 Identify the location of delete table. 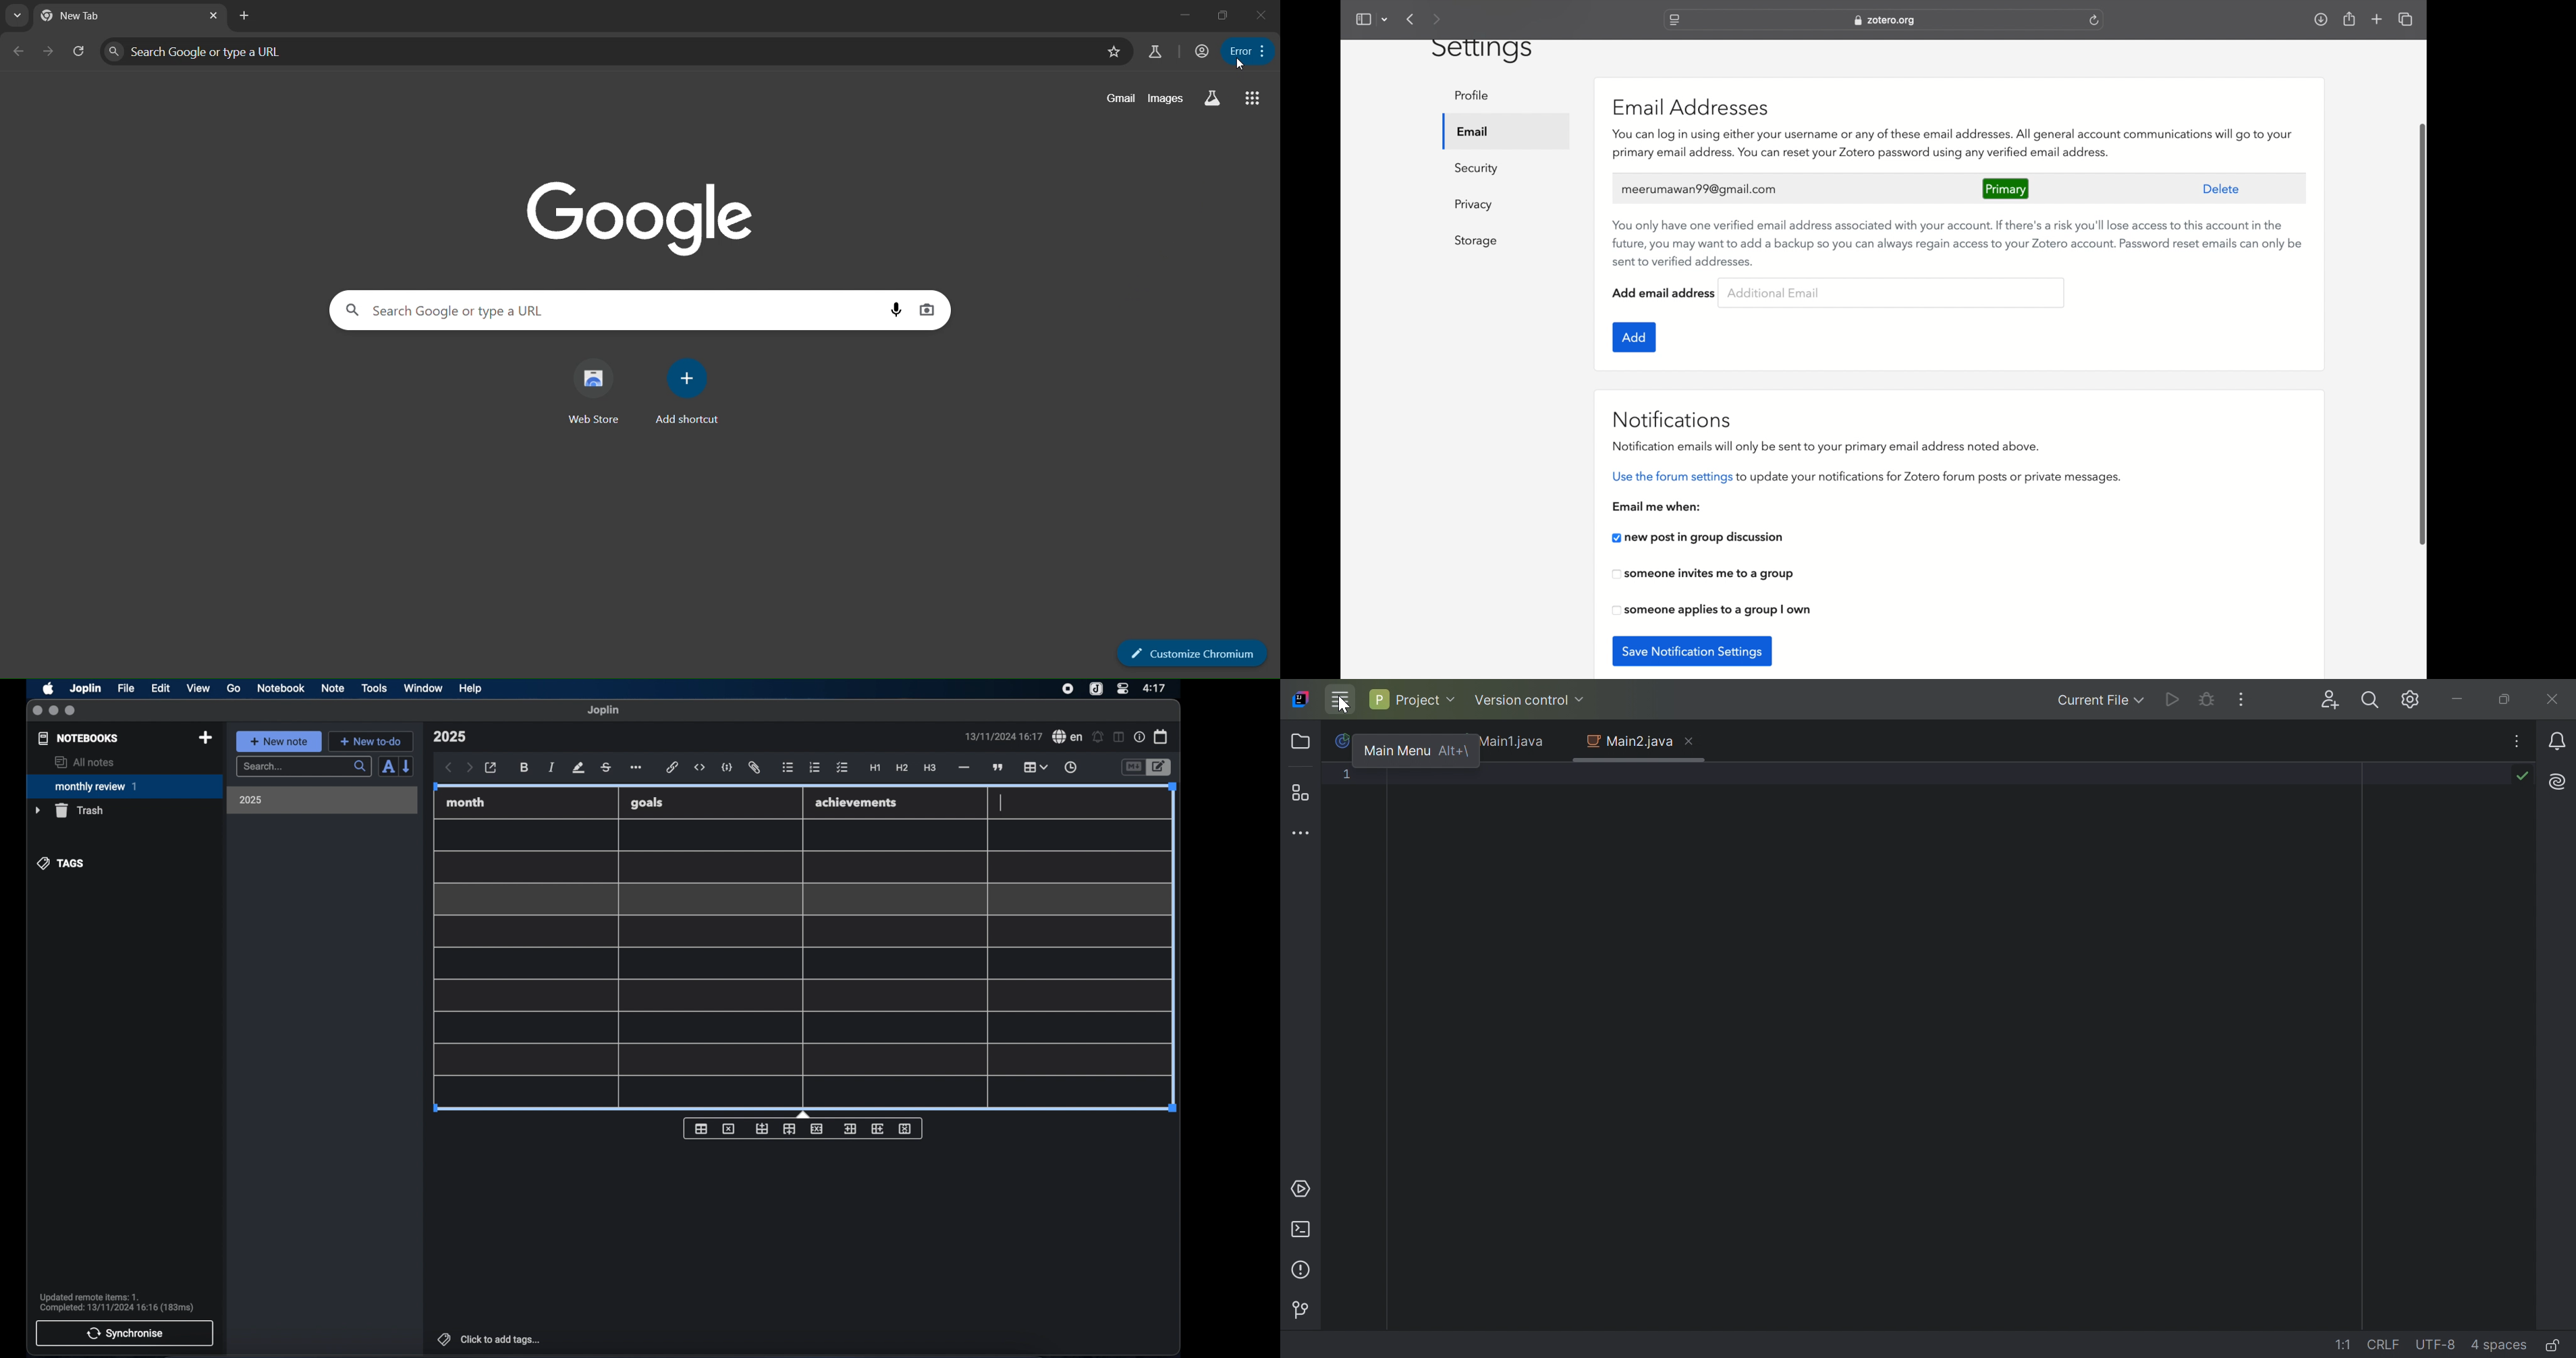
(729, 1129).